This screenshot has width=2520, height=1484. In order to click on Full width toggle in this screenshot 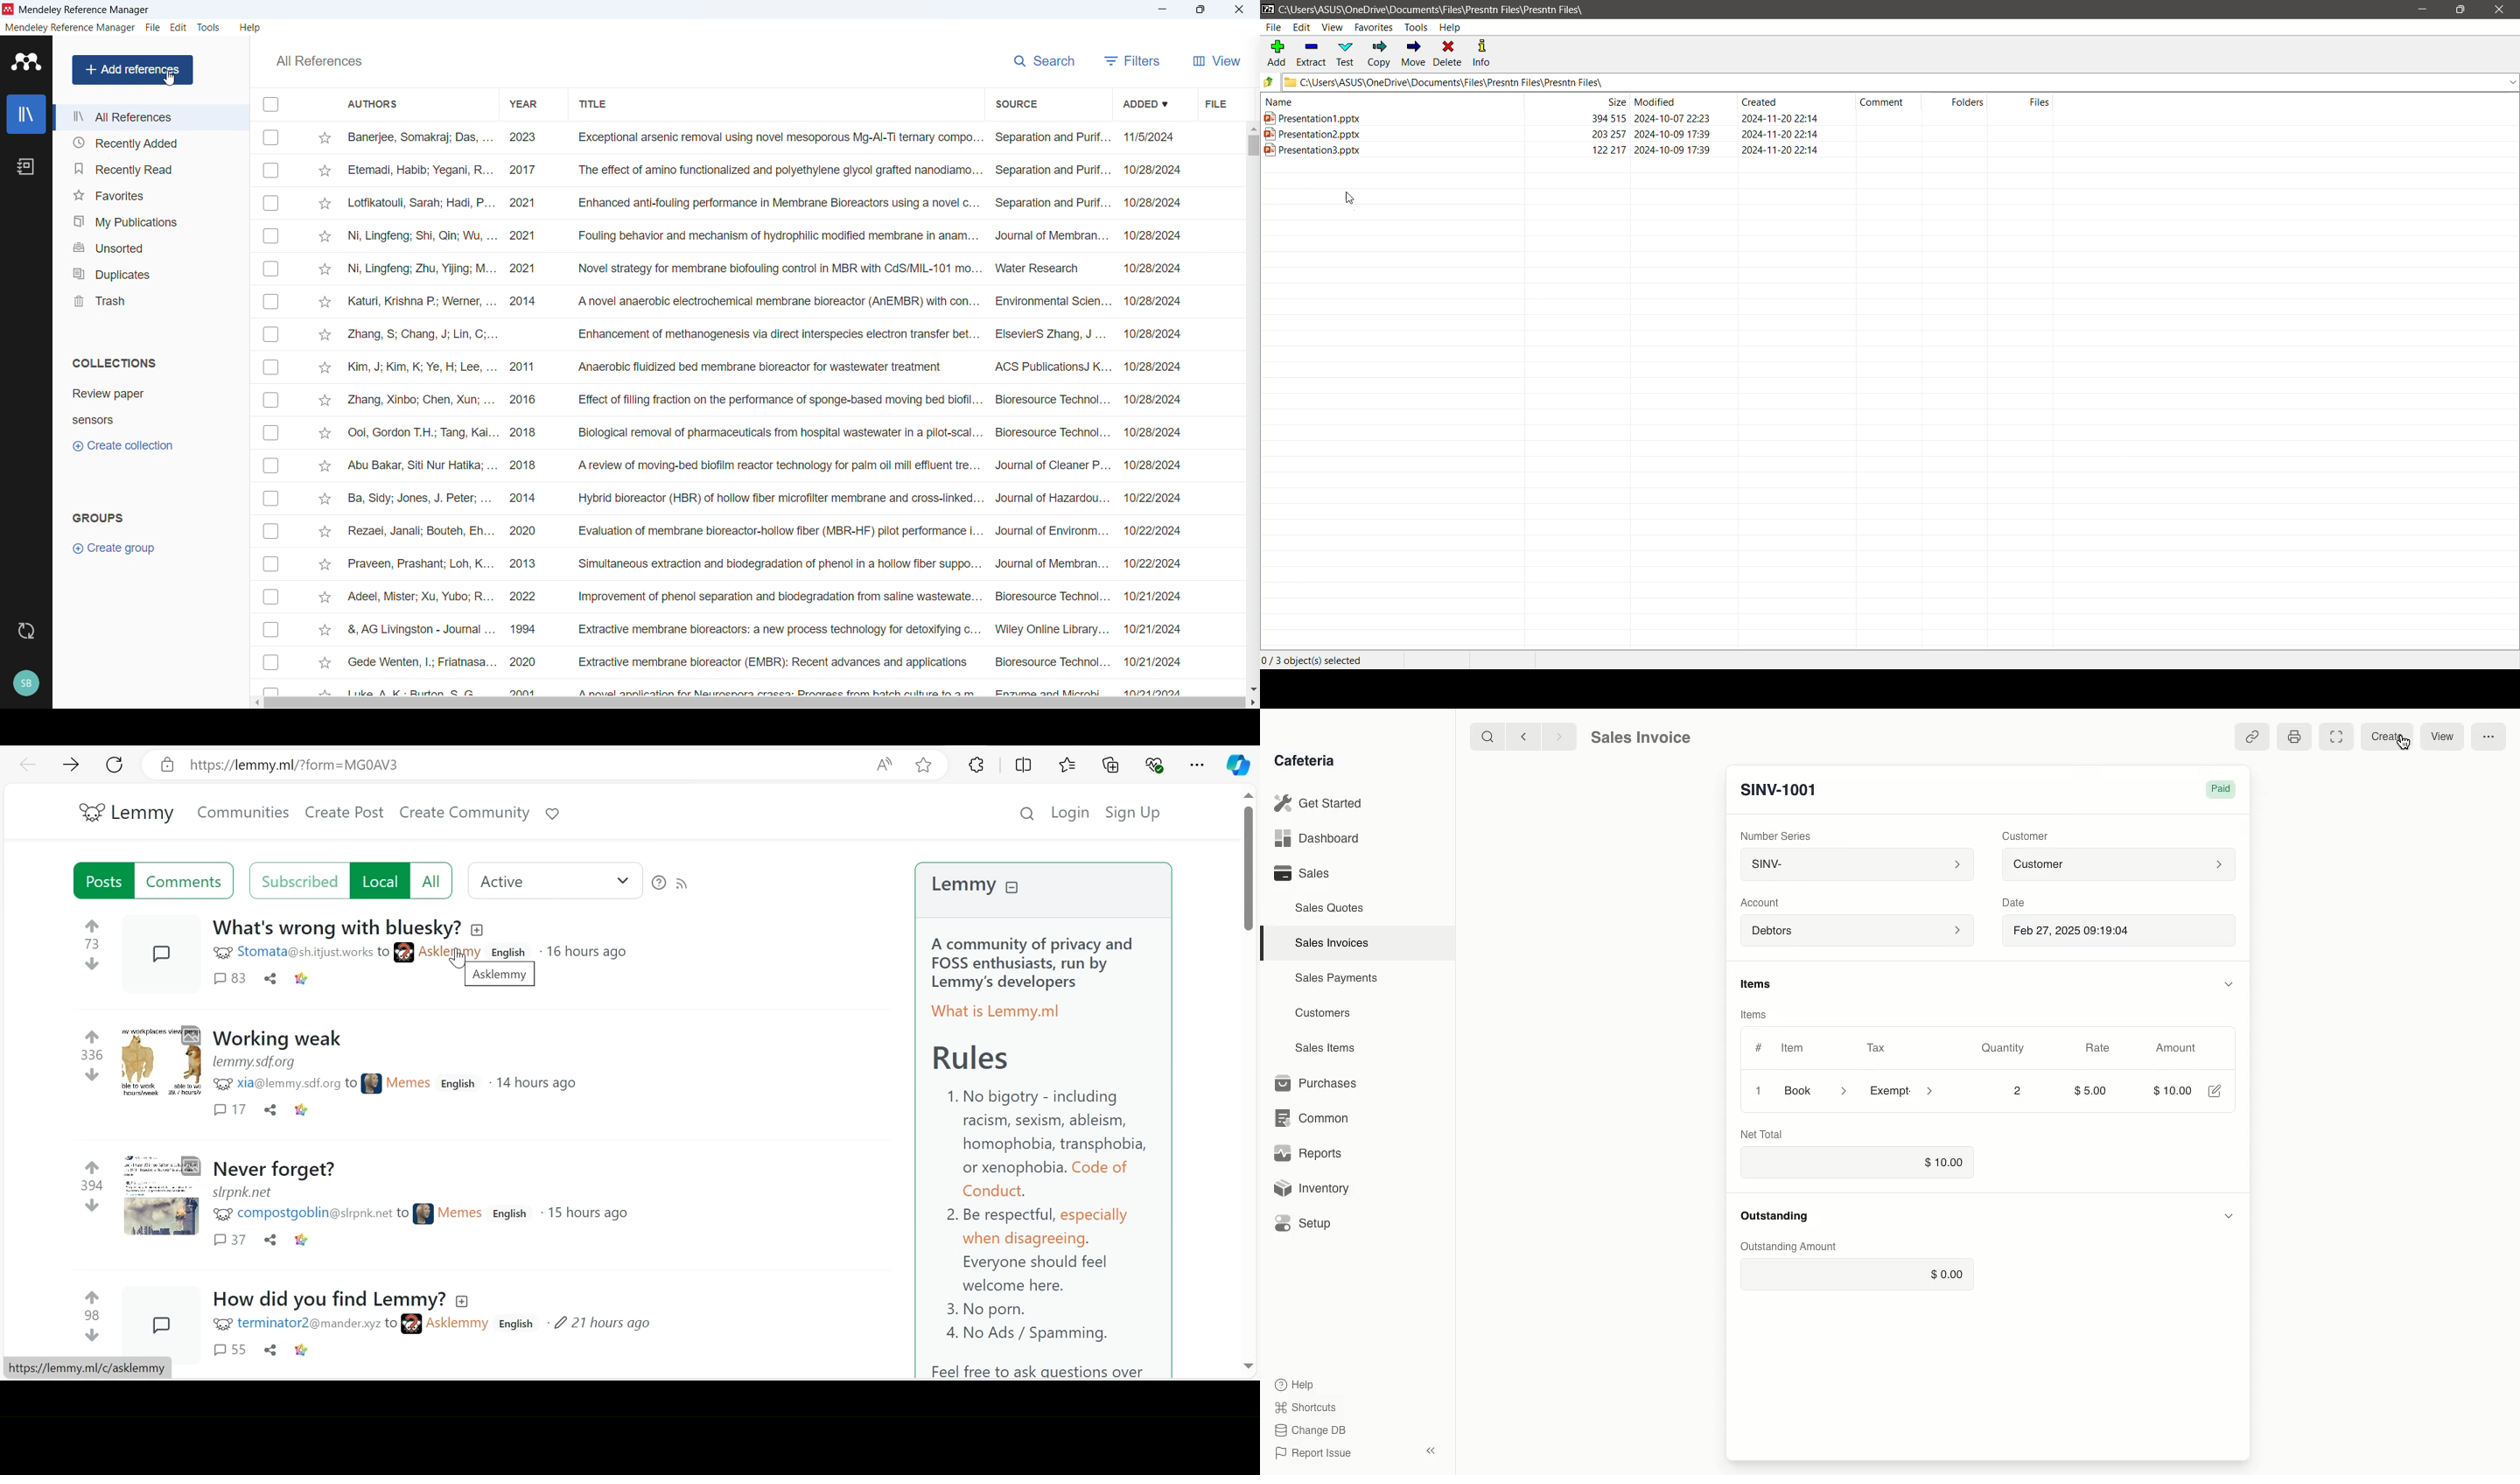, I will do `click(2335, 736)`.